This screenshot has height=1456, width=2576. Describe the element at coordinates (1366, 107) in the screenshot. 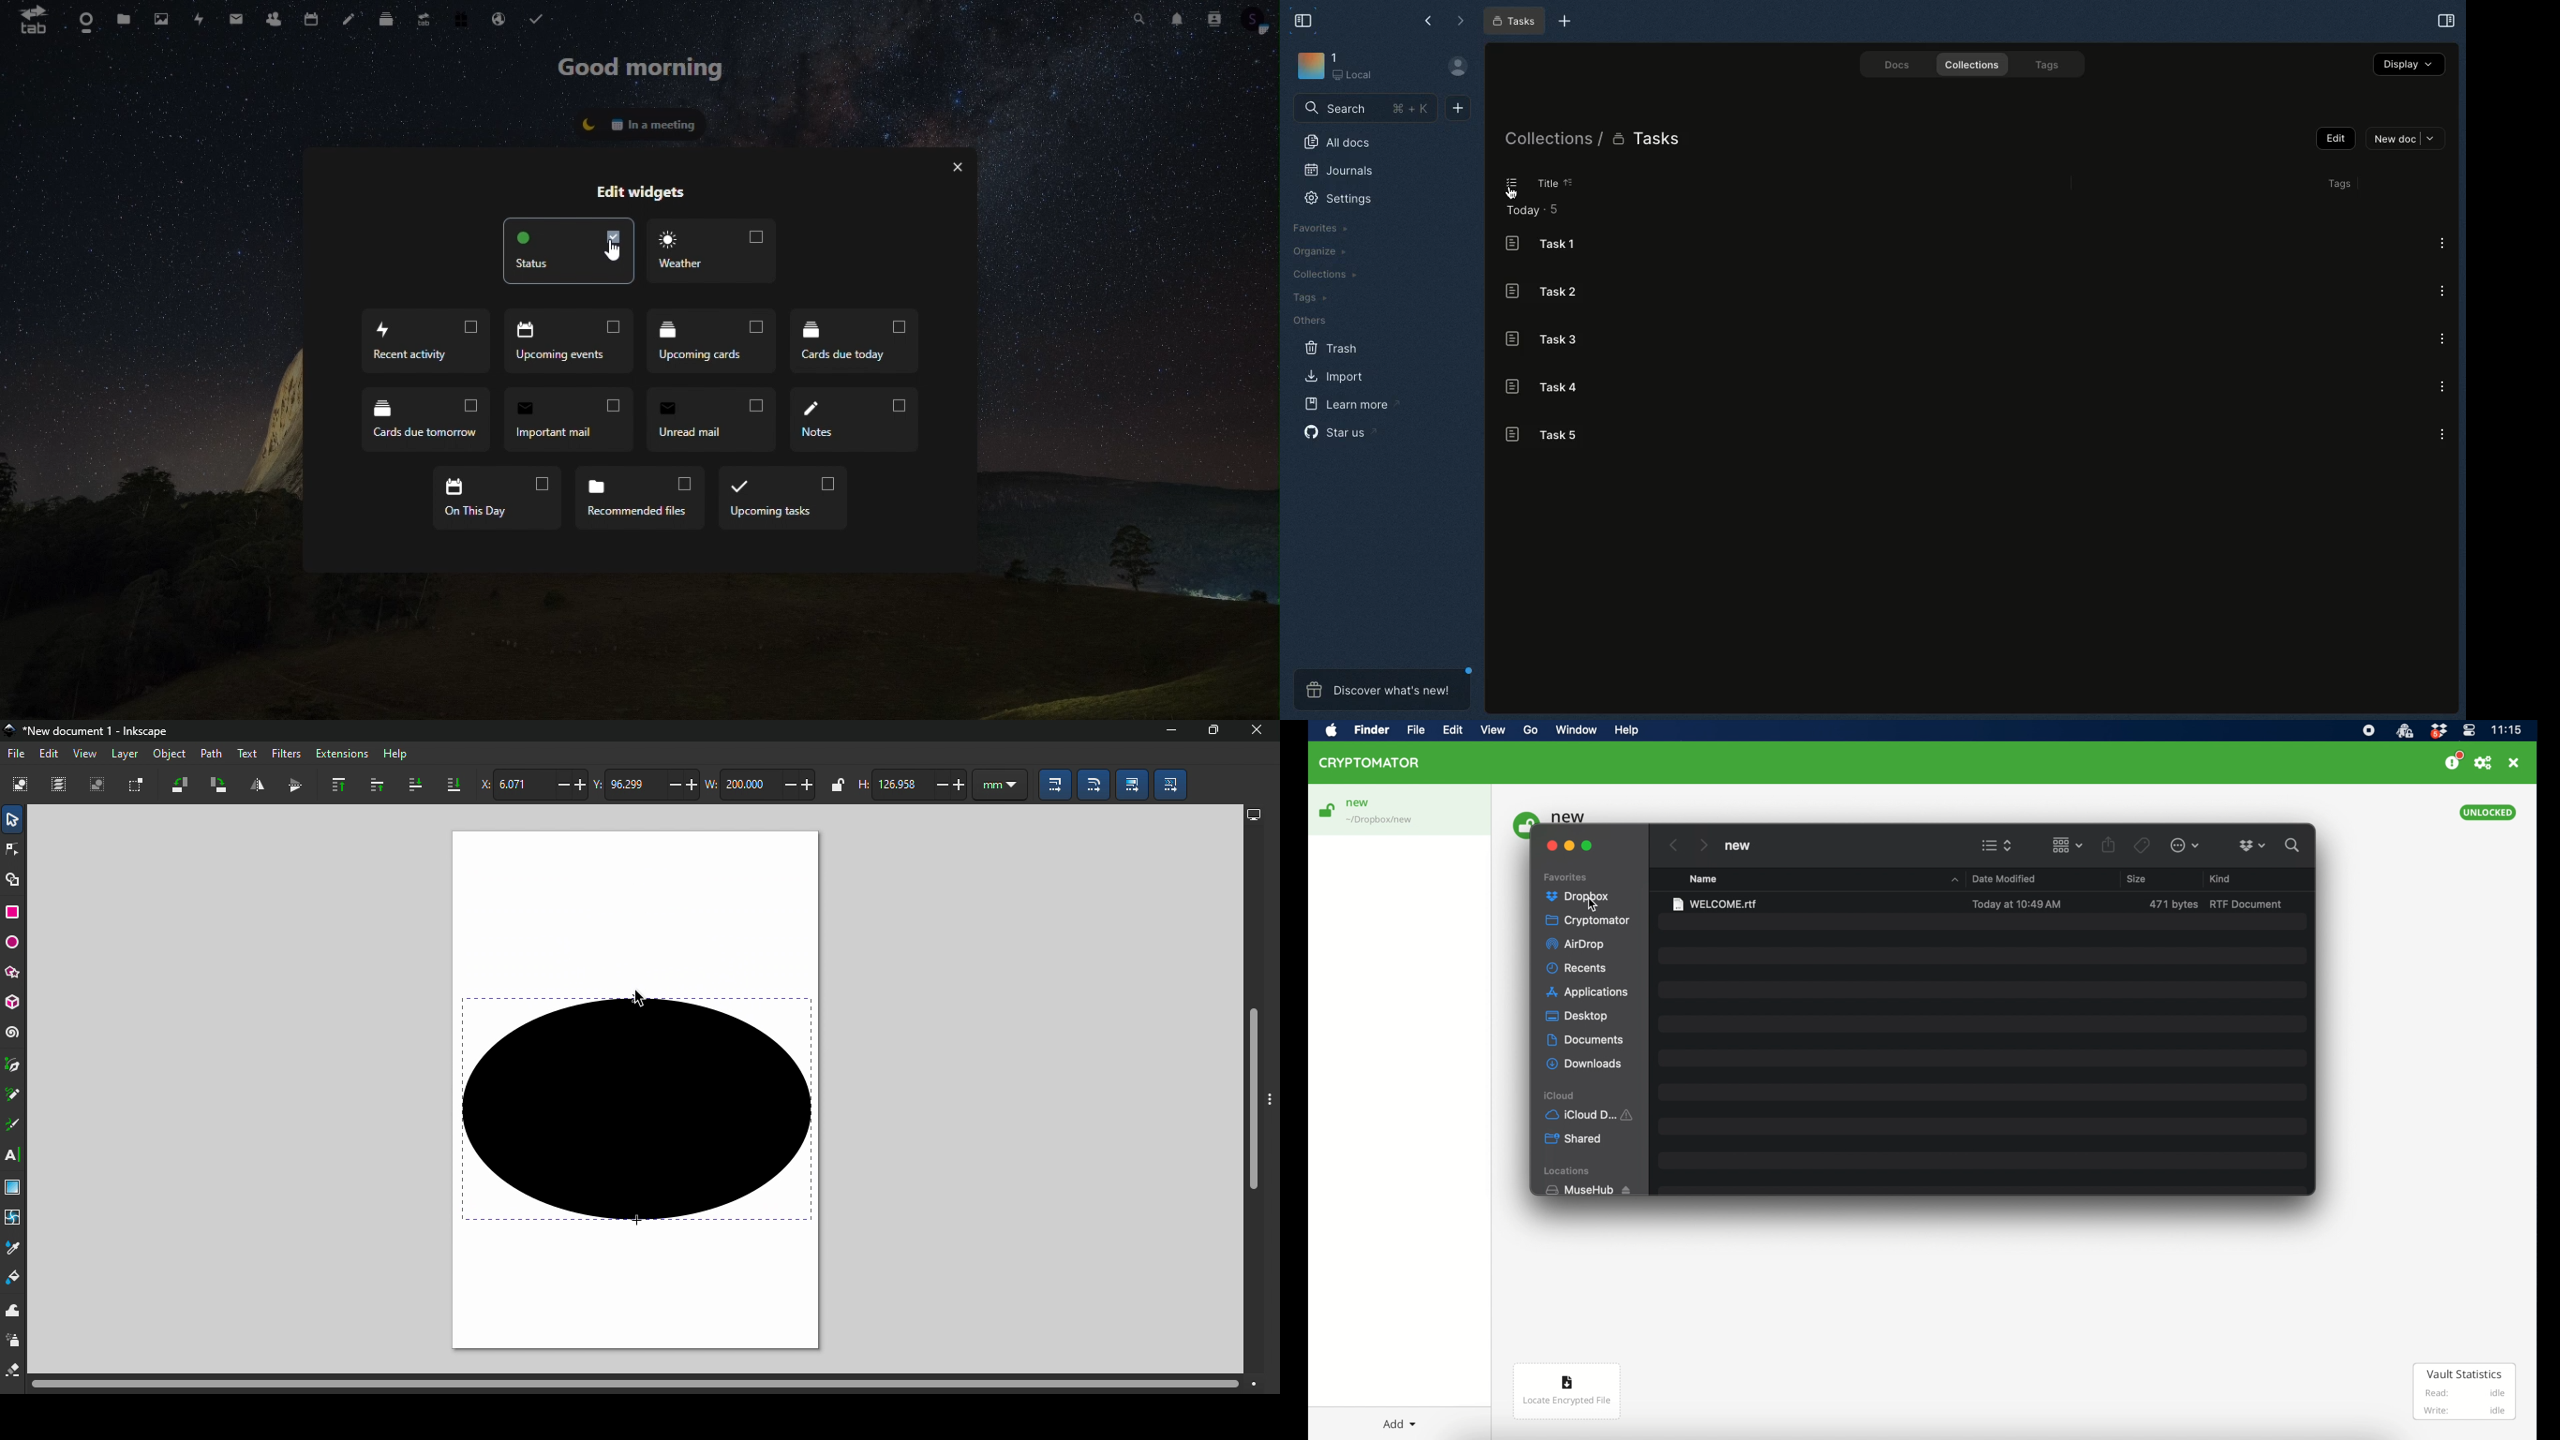

I see `Search` at that location.